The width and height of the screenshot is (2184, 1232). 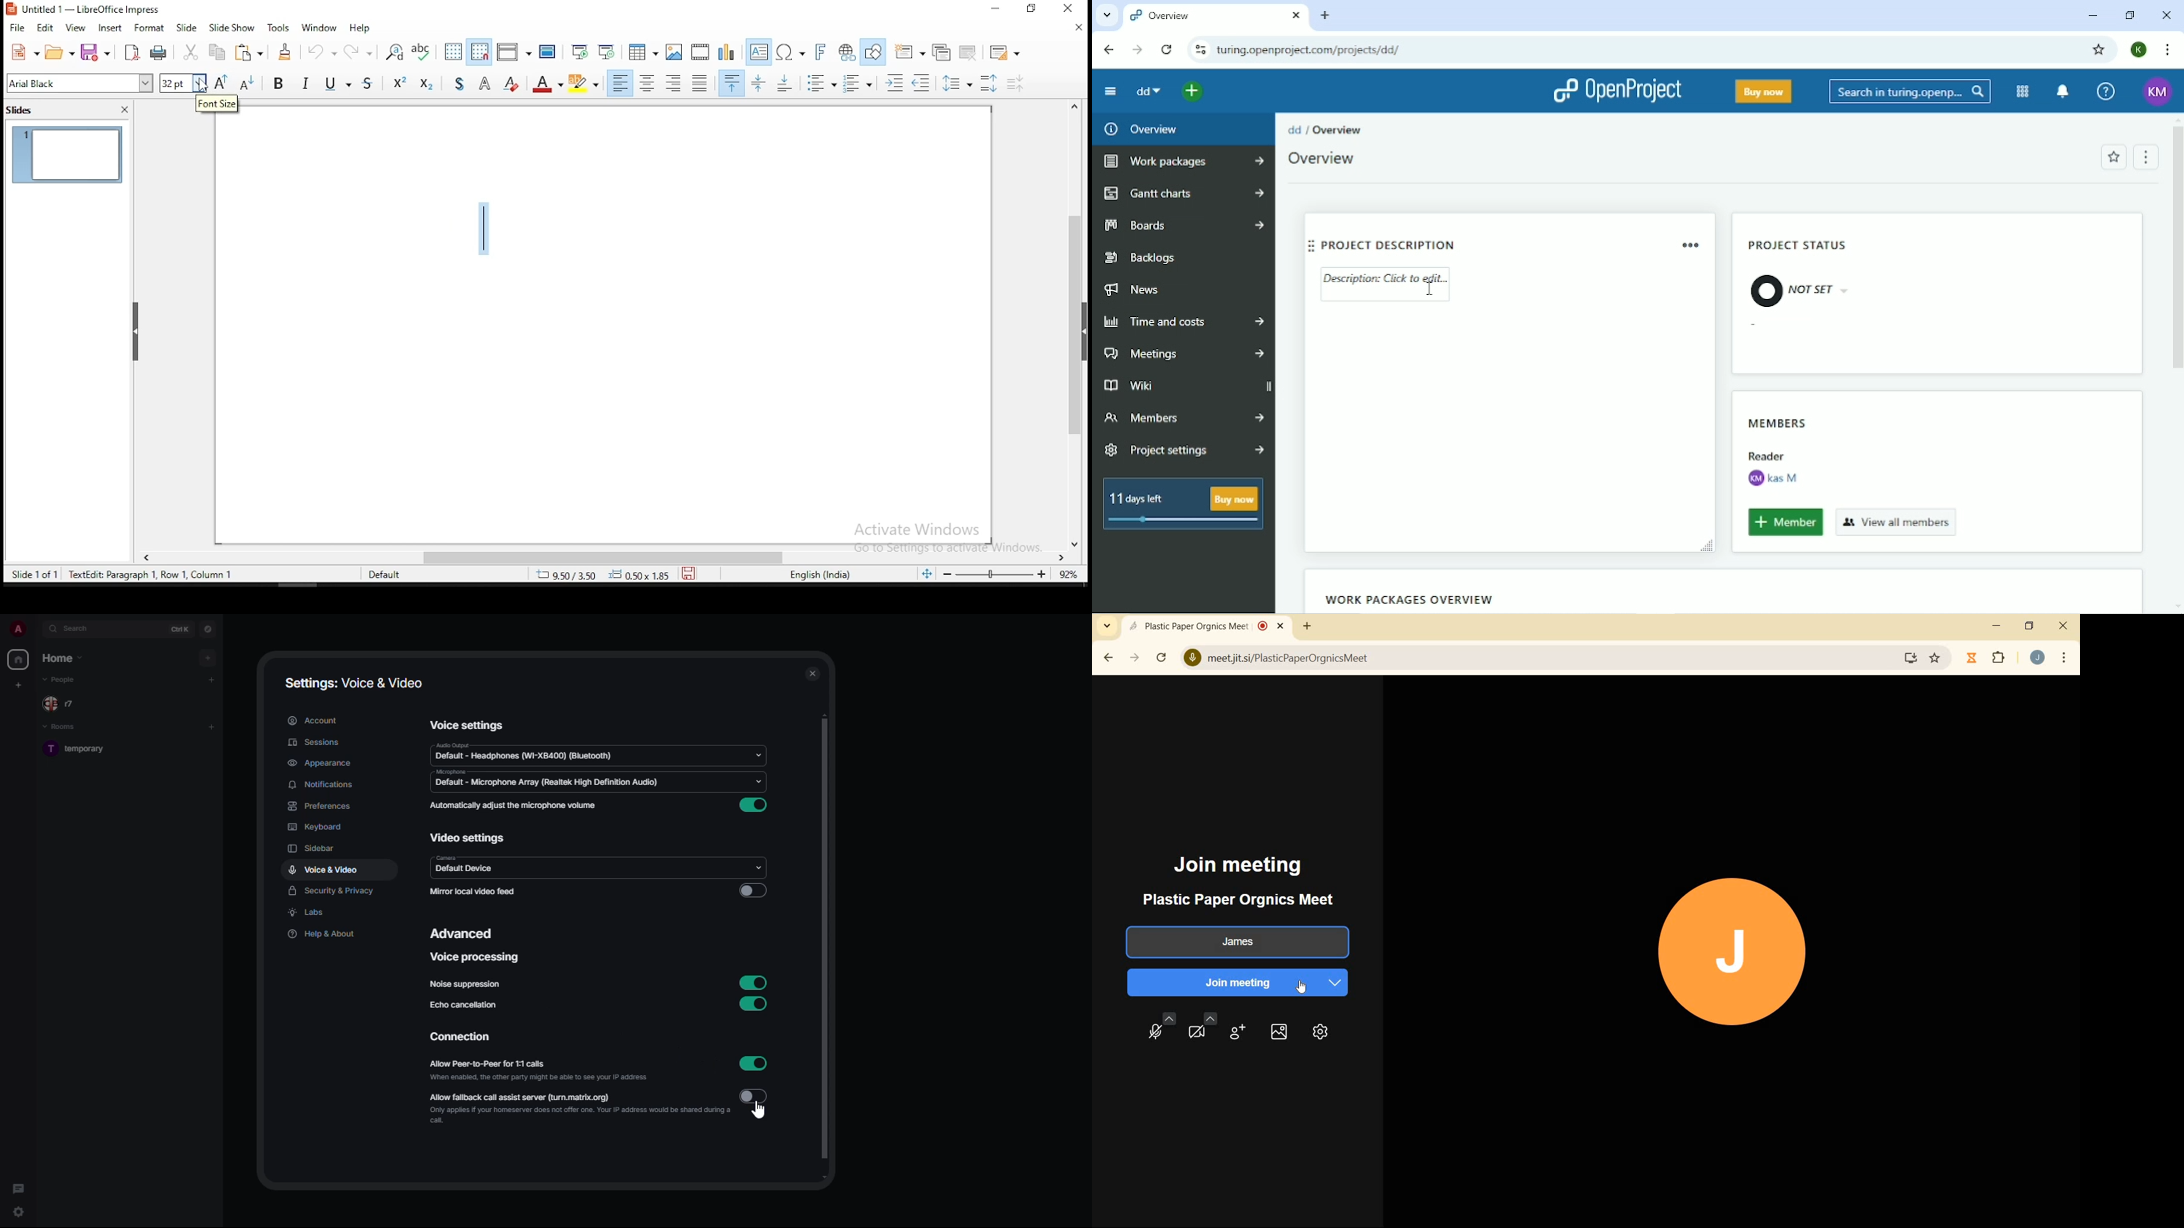 I want to click on find and replace, so click(x=394, y=52).